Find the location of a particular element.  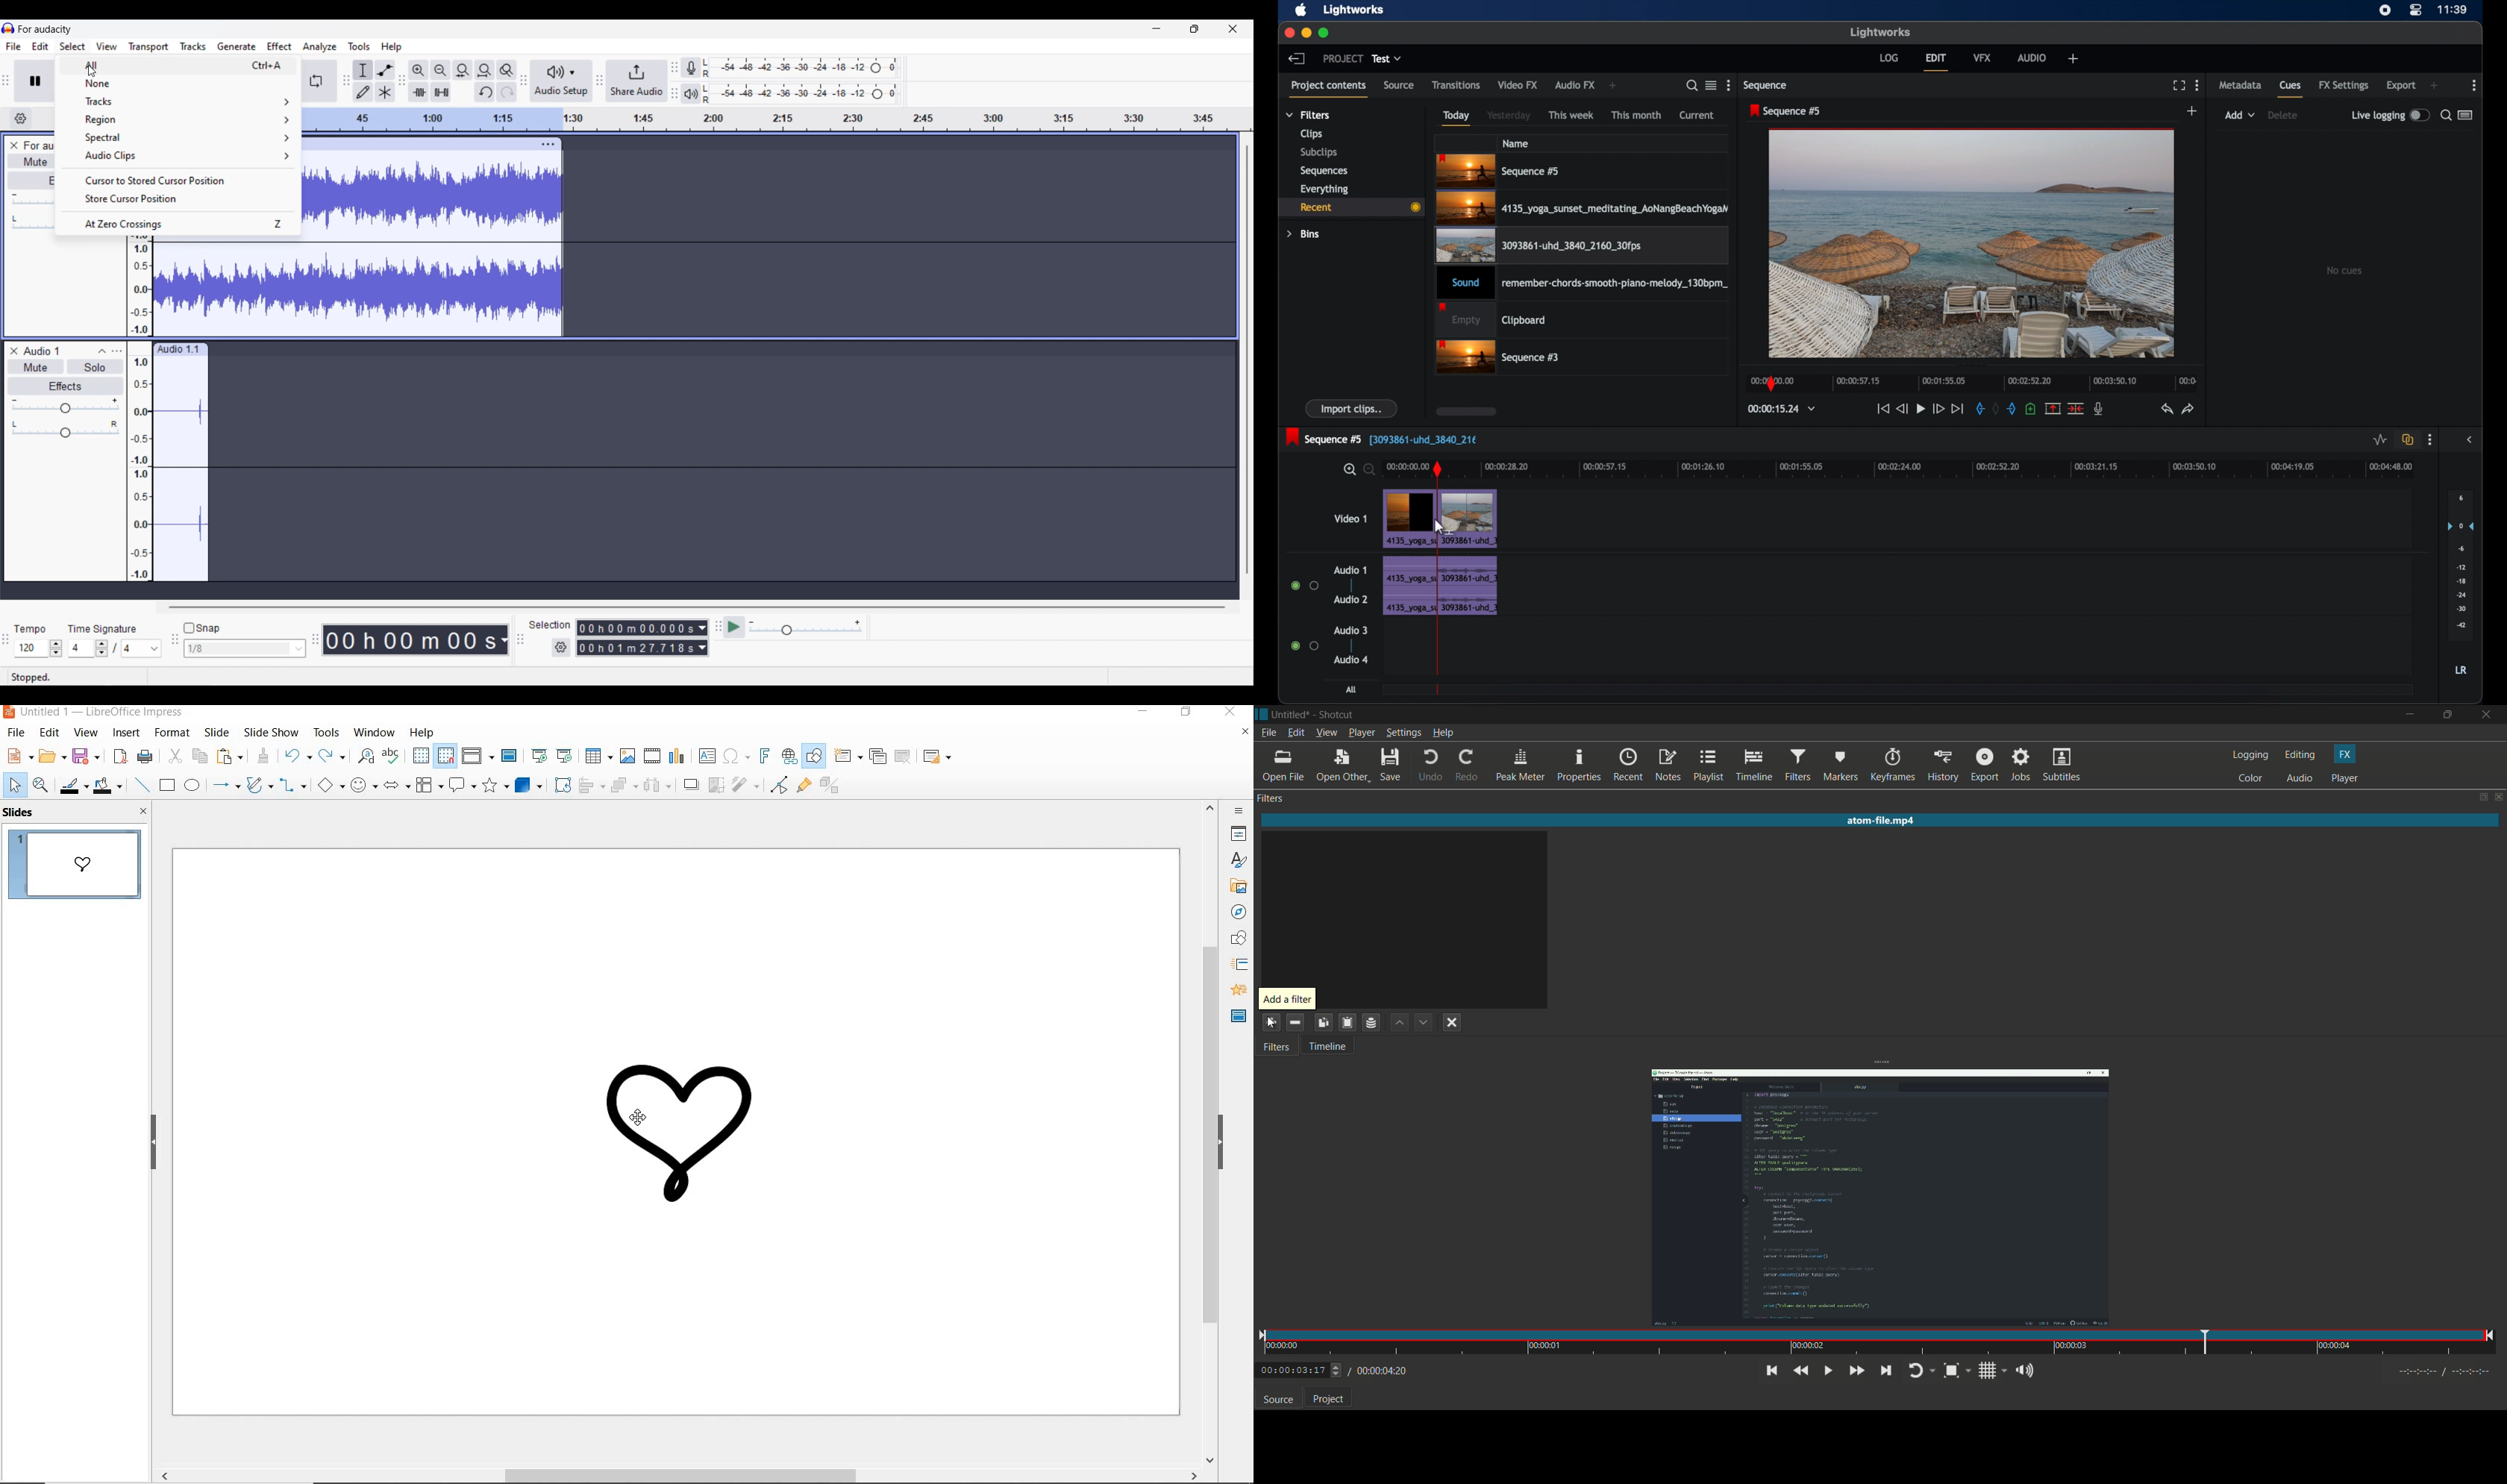

live logging is located at coordinates (2391, 114).